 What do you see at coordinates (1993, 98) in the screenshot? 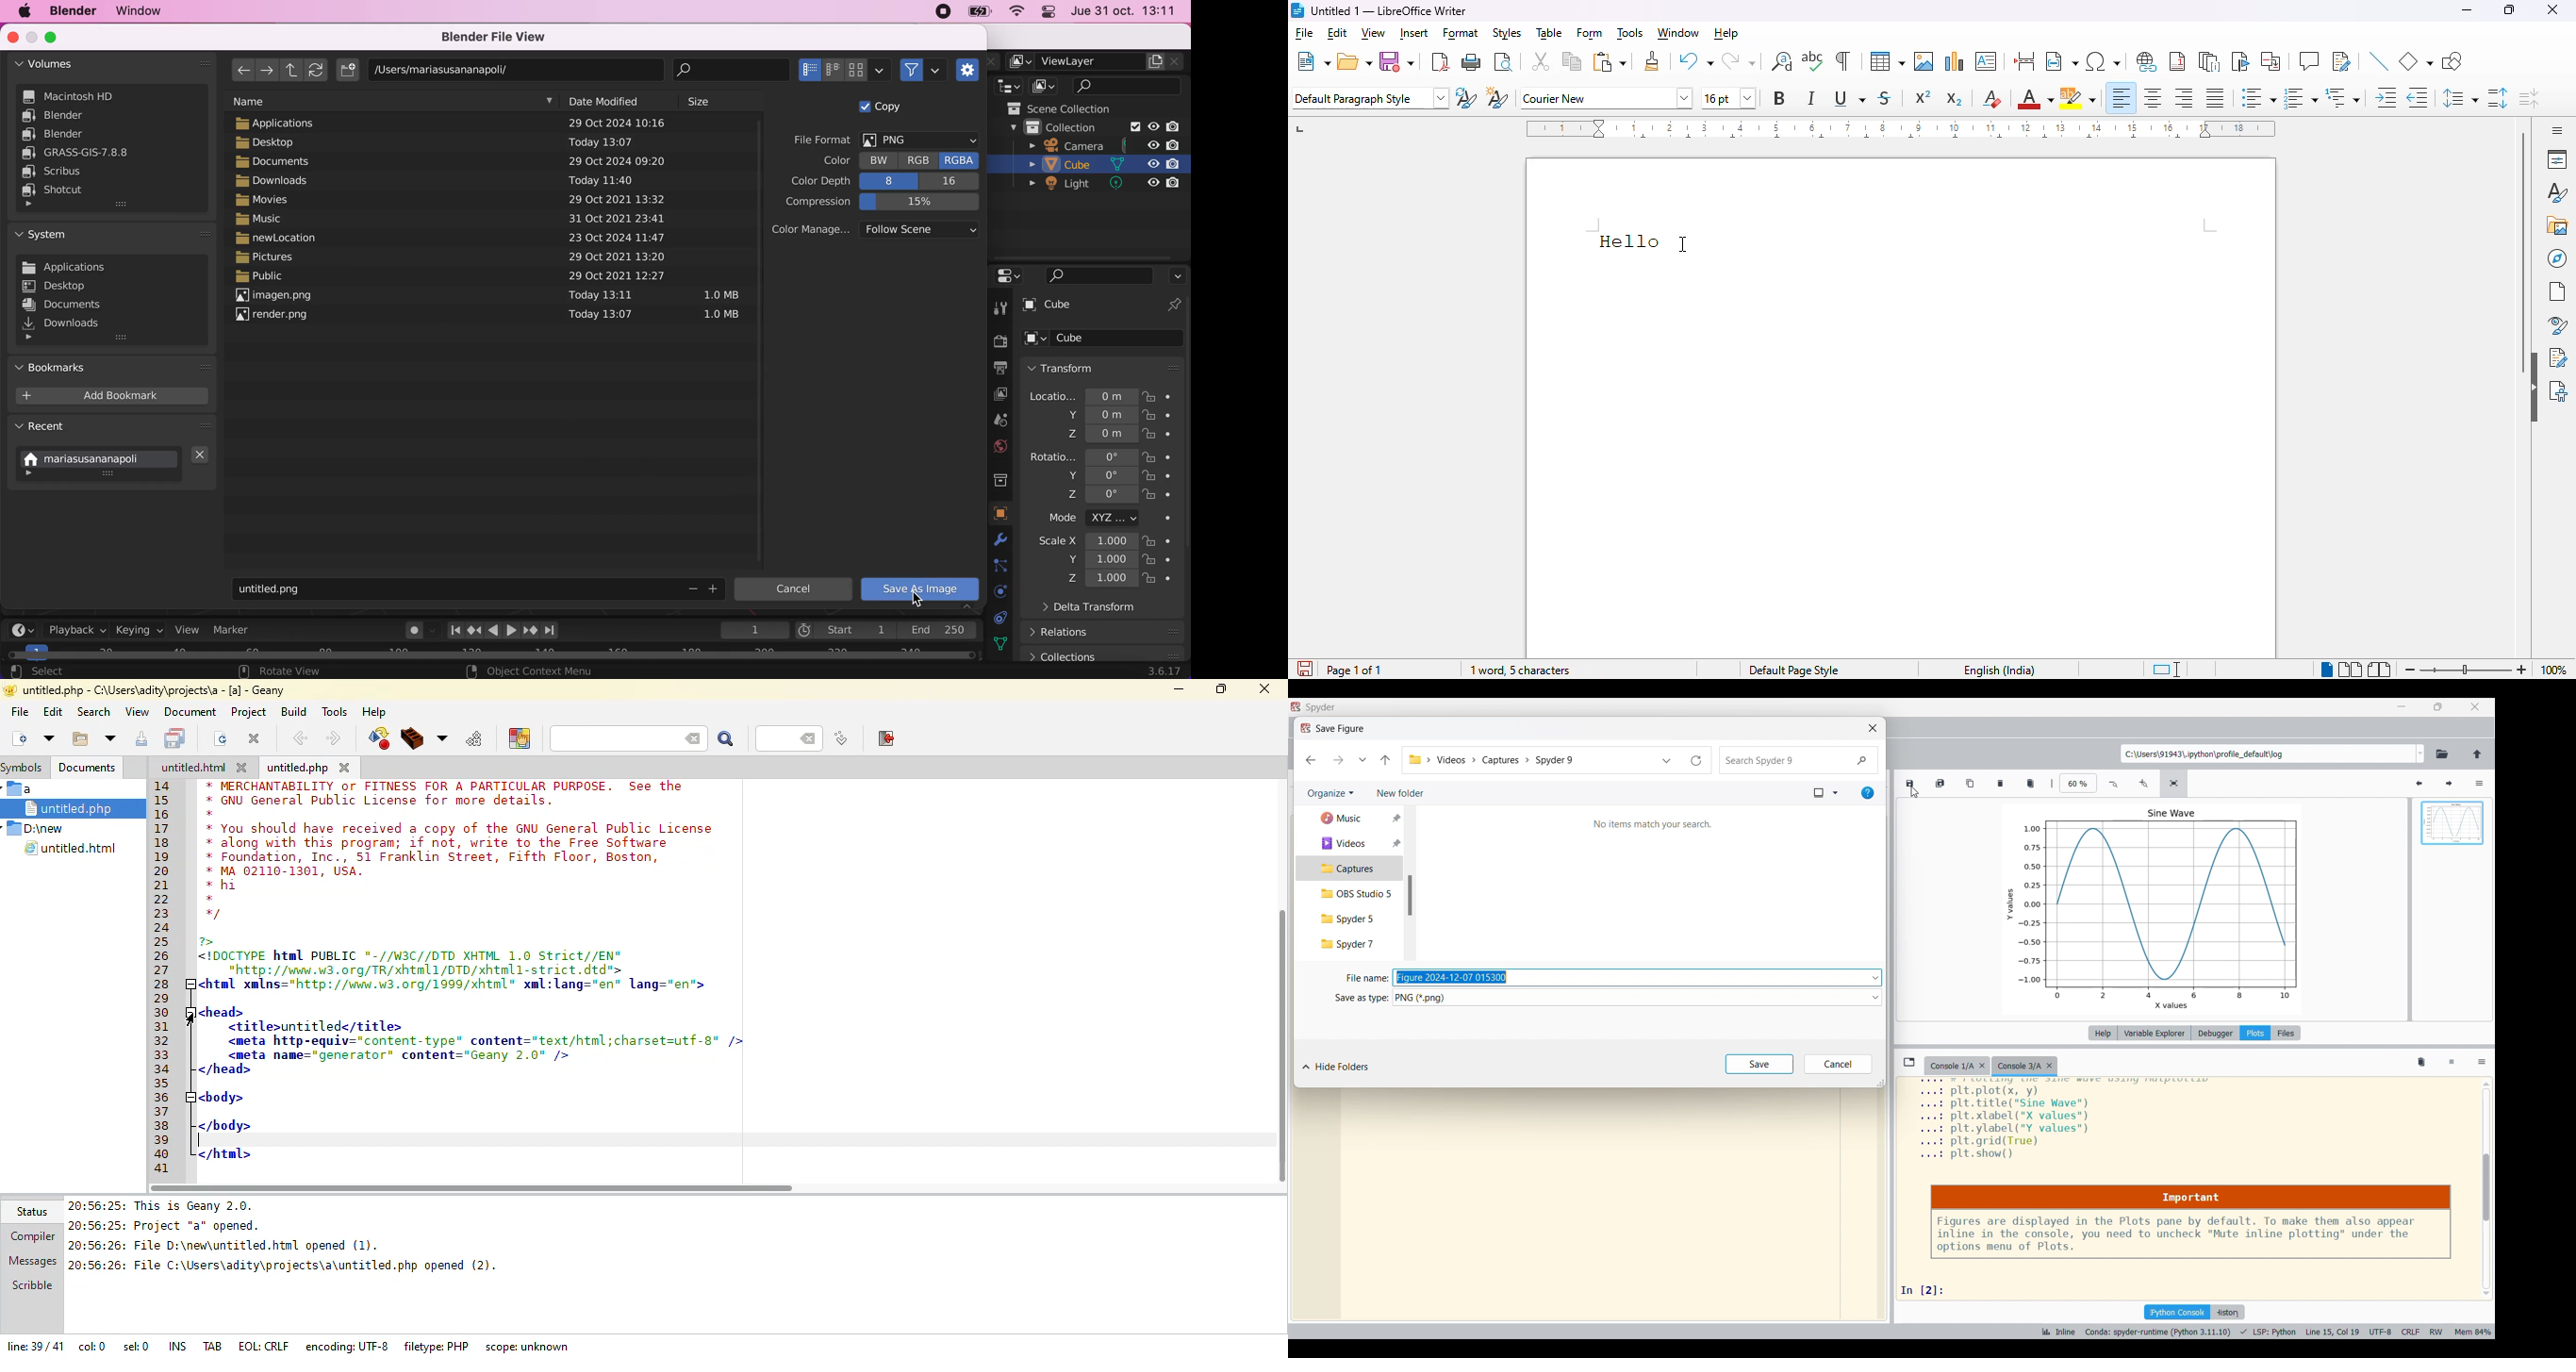
I see `clear direct formatting` at bounding box center [1993, 98].